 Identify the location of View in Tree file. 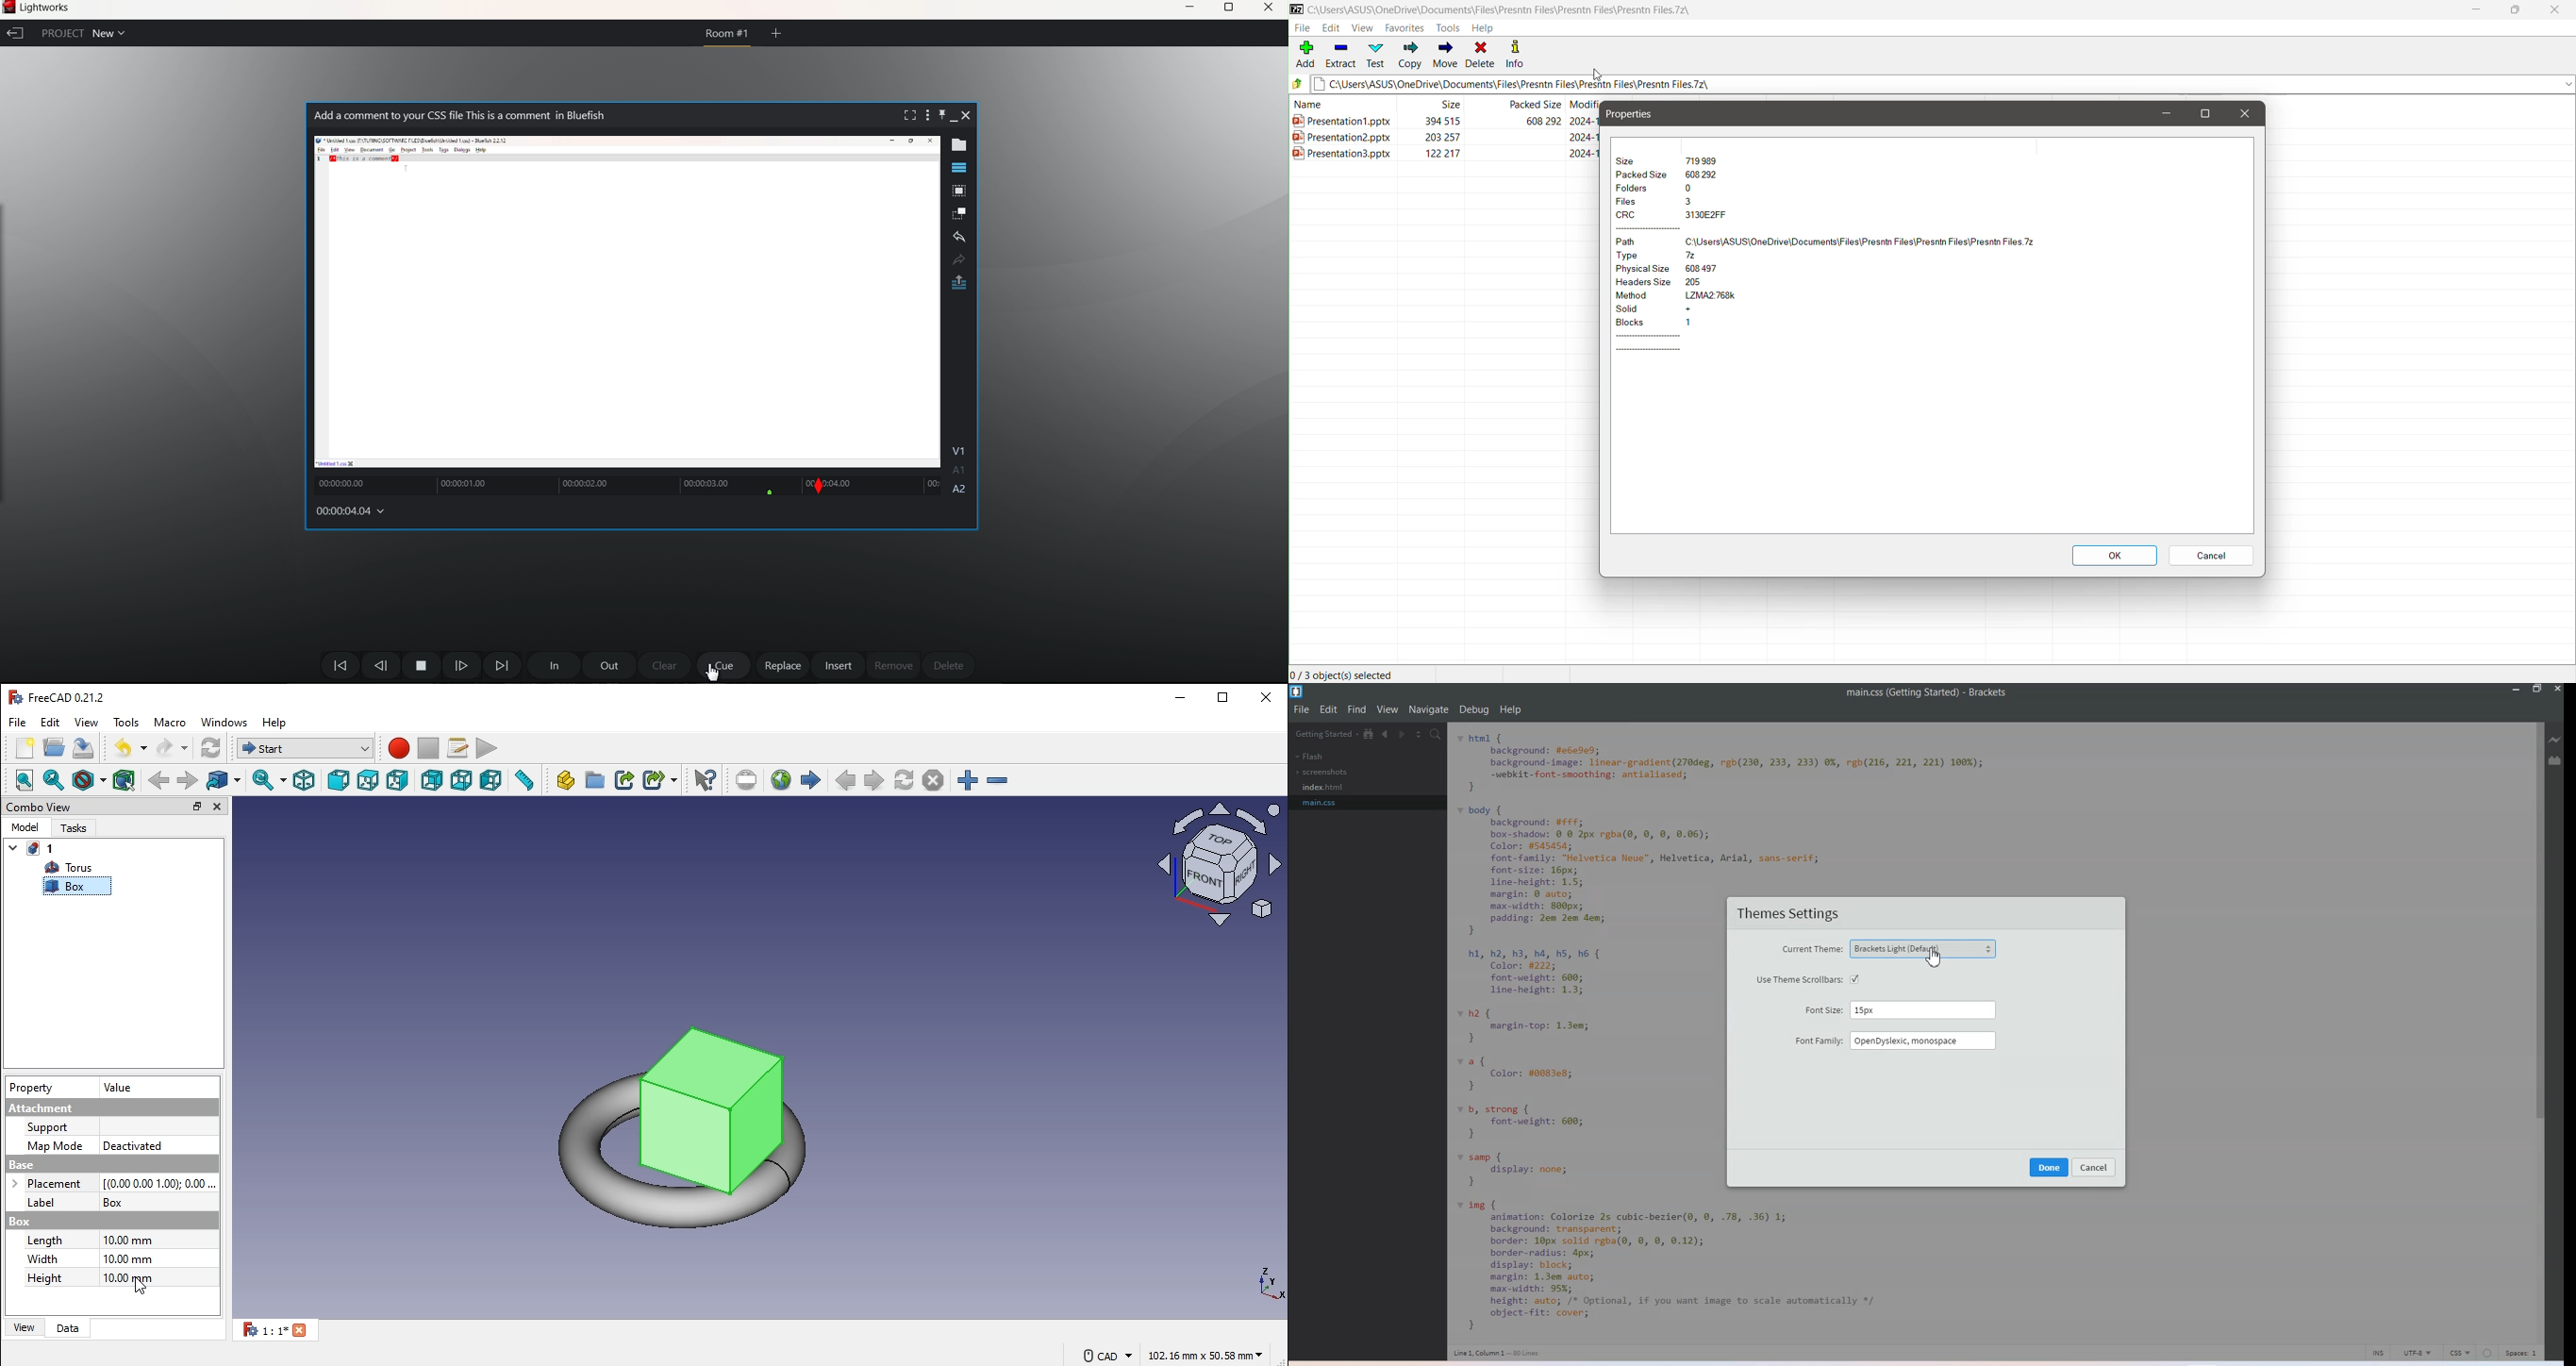
(1370, 734).